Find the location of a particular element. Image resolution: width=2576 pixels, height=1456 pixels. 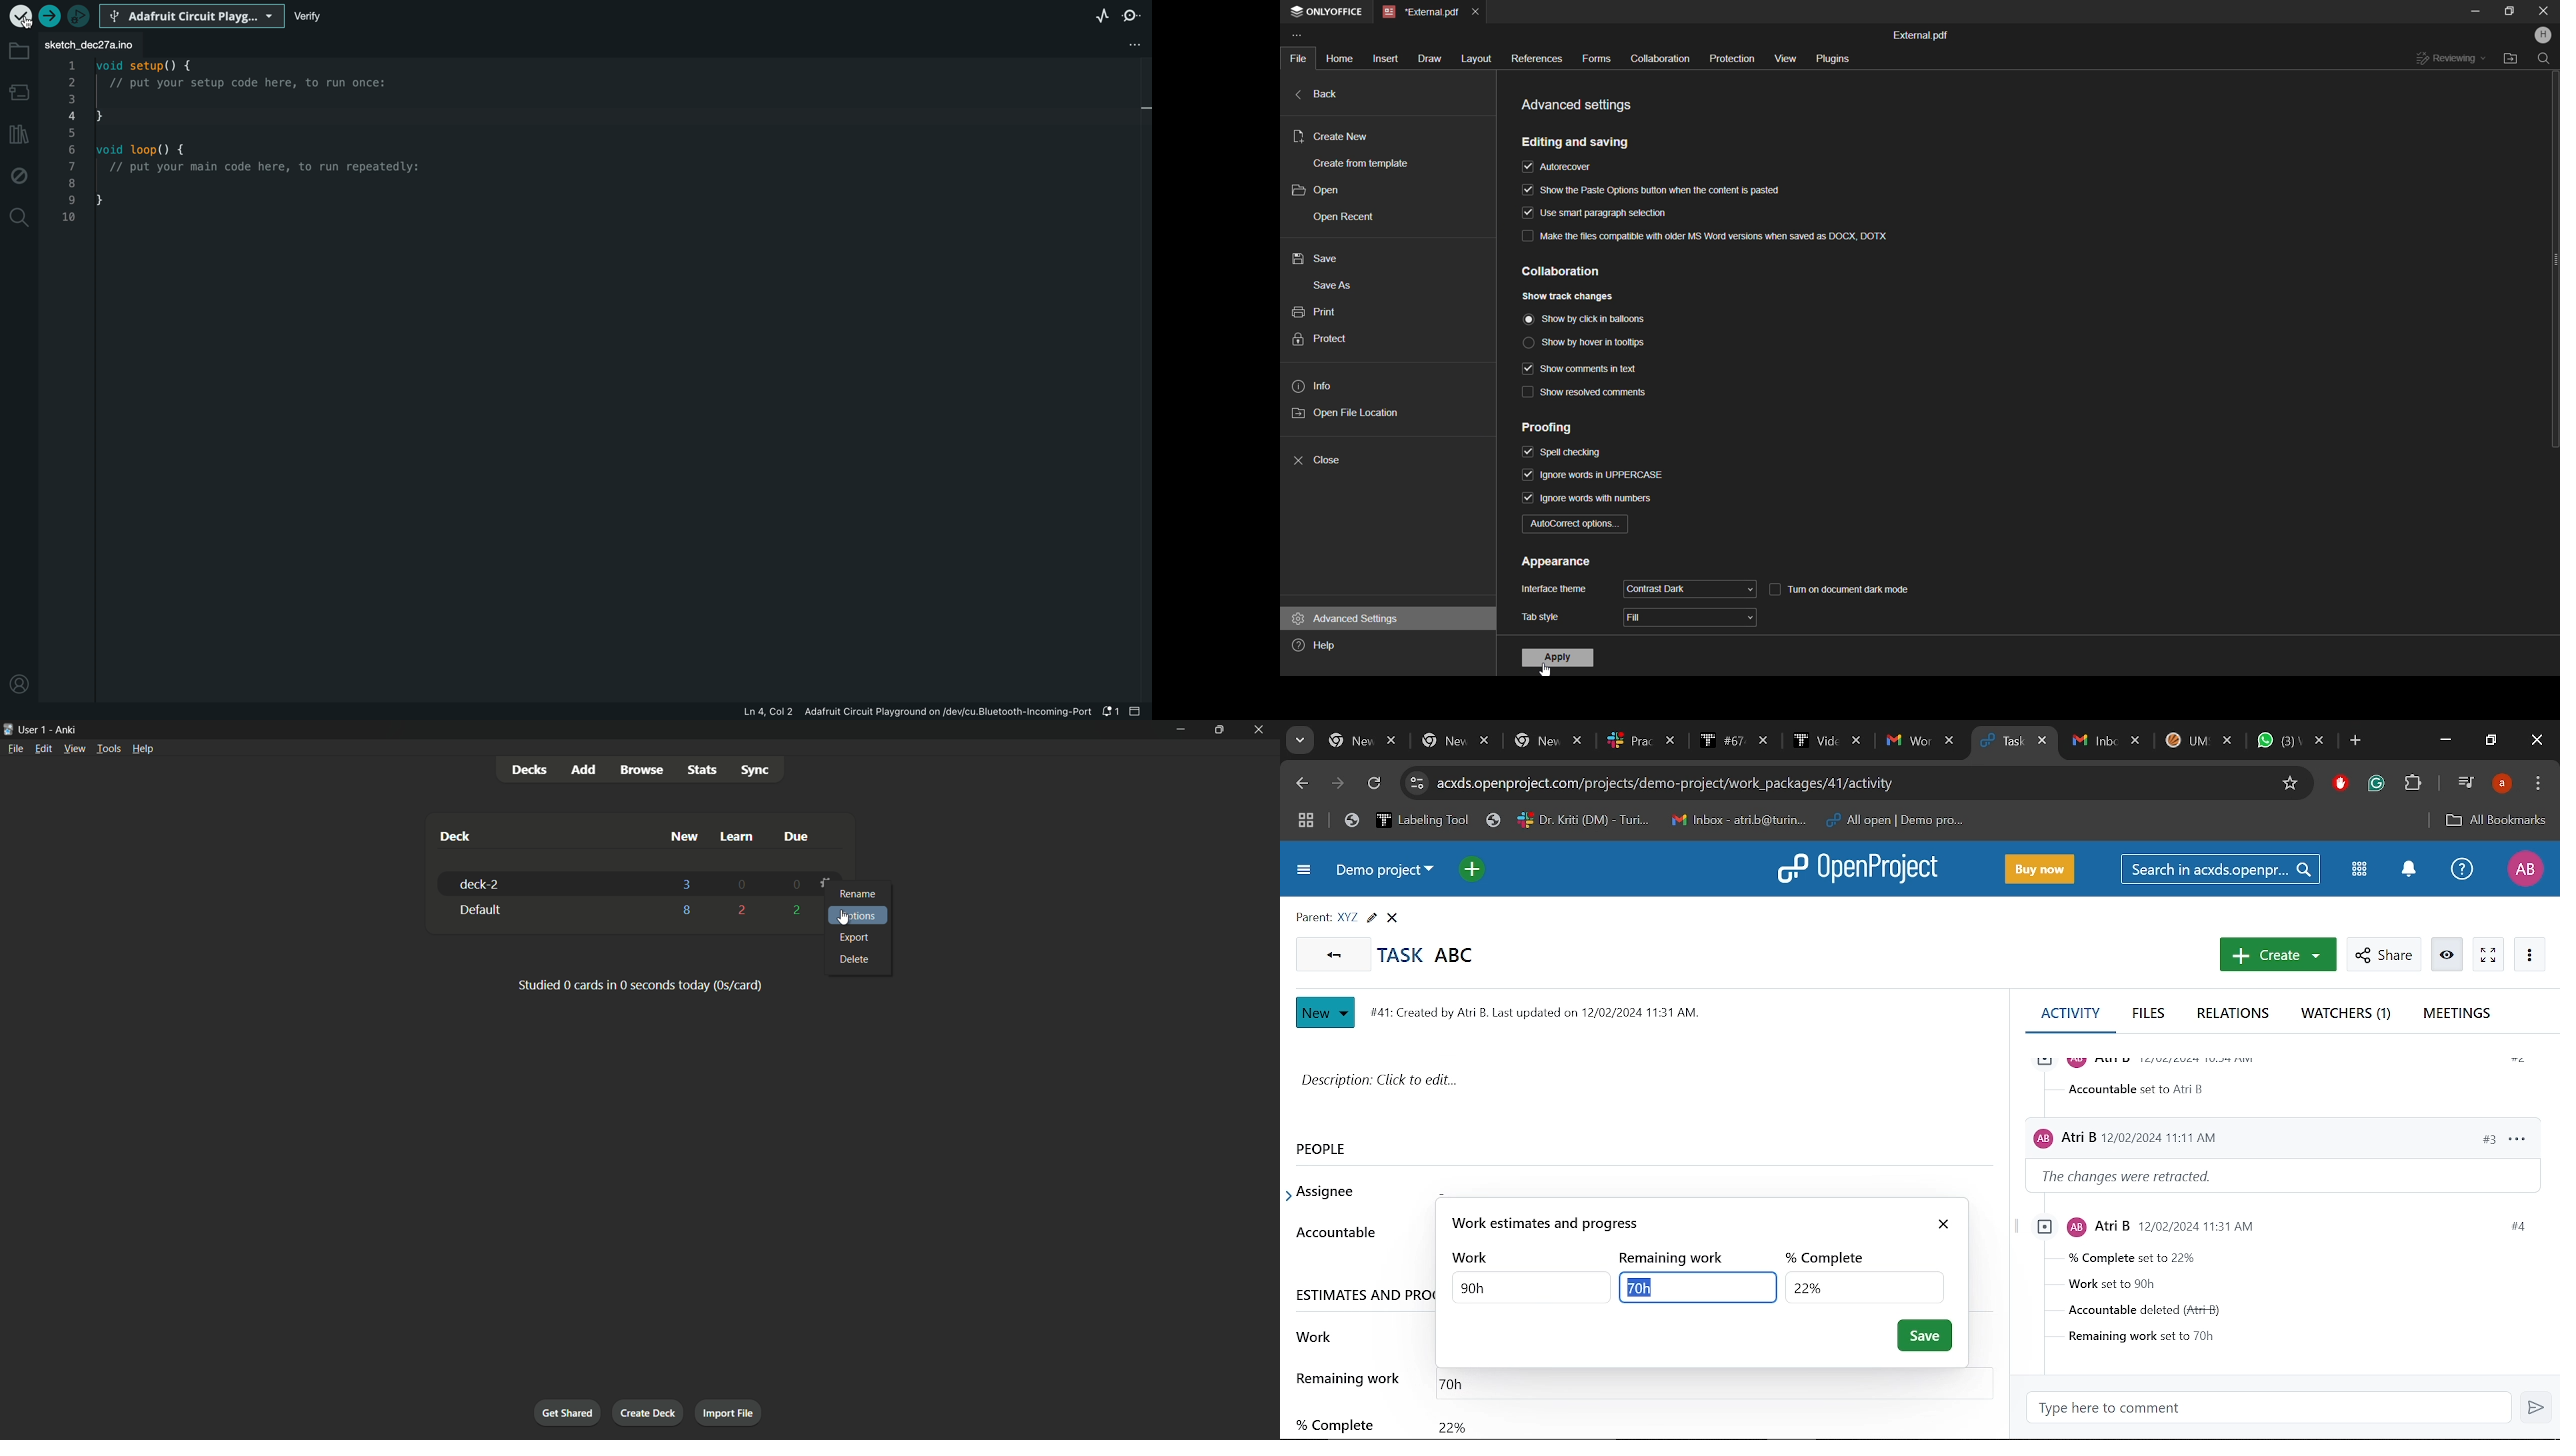

open file location is located at coordinates (1352, 412).